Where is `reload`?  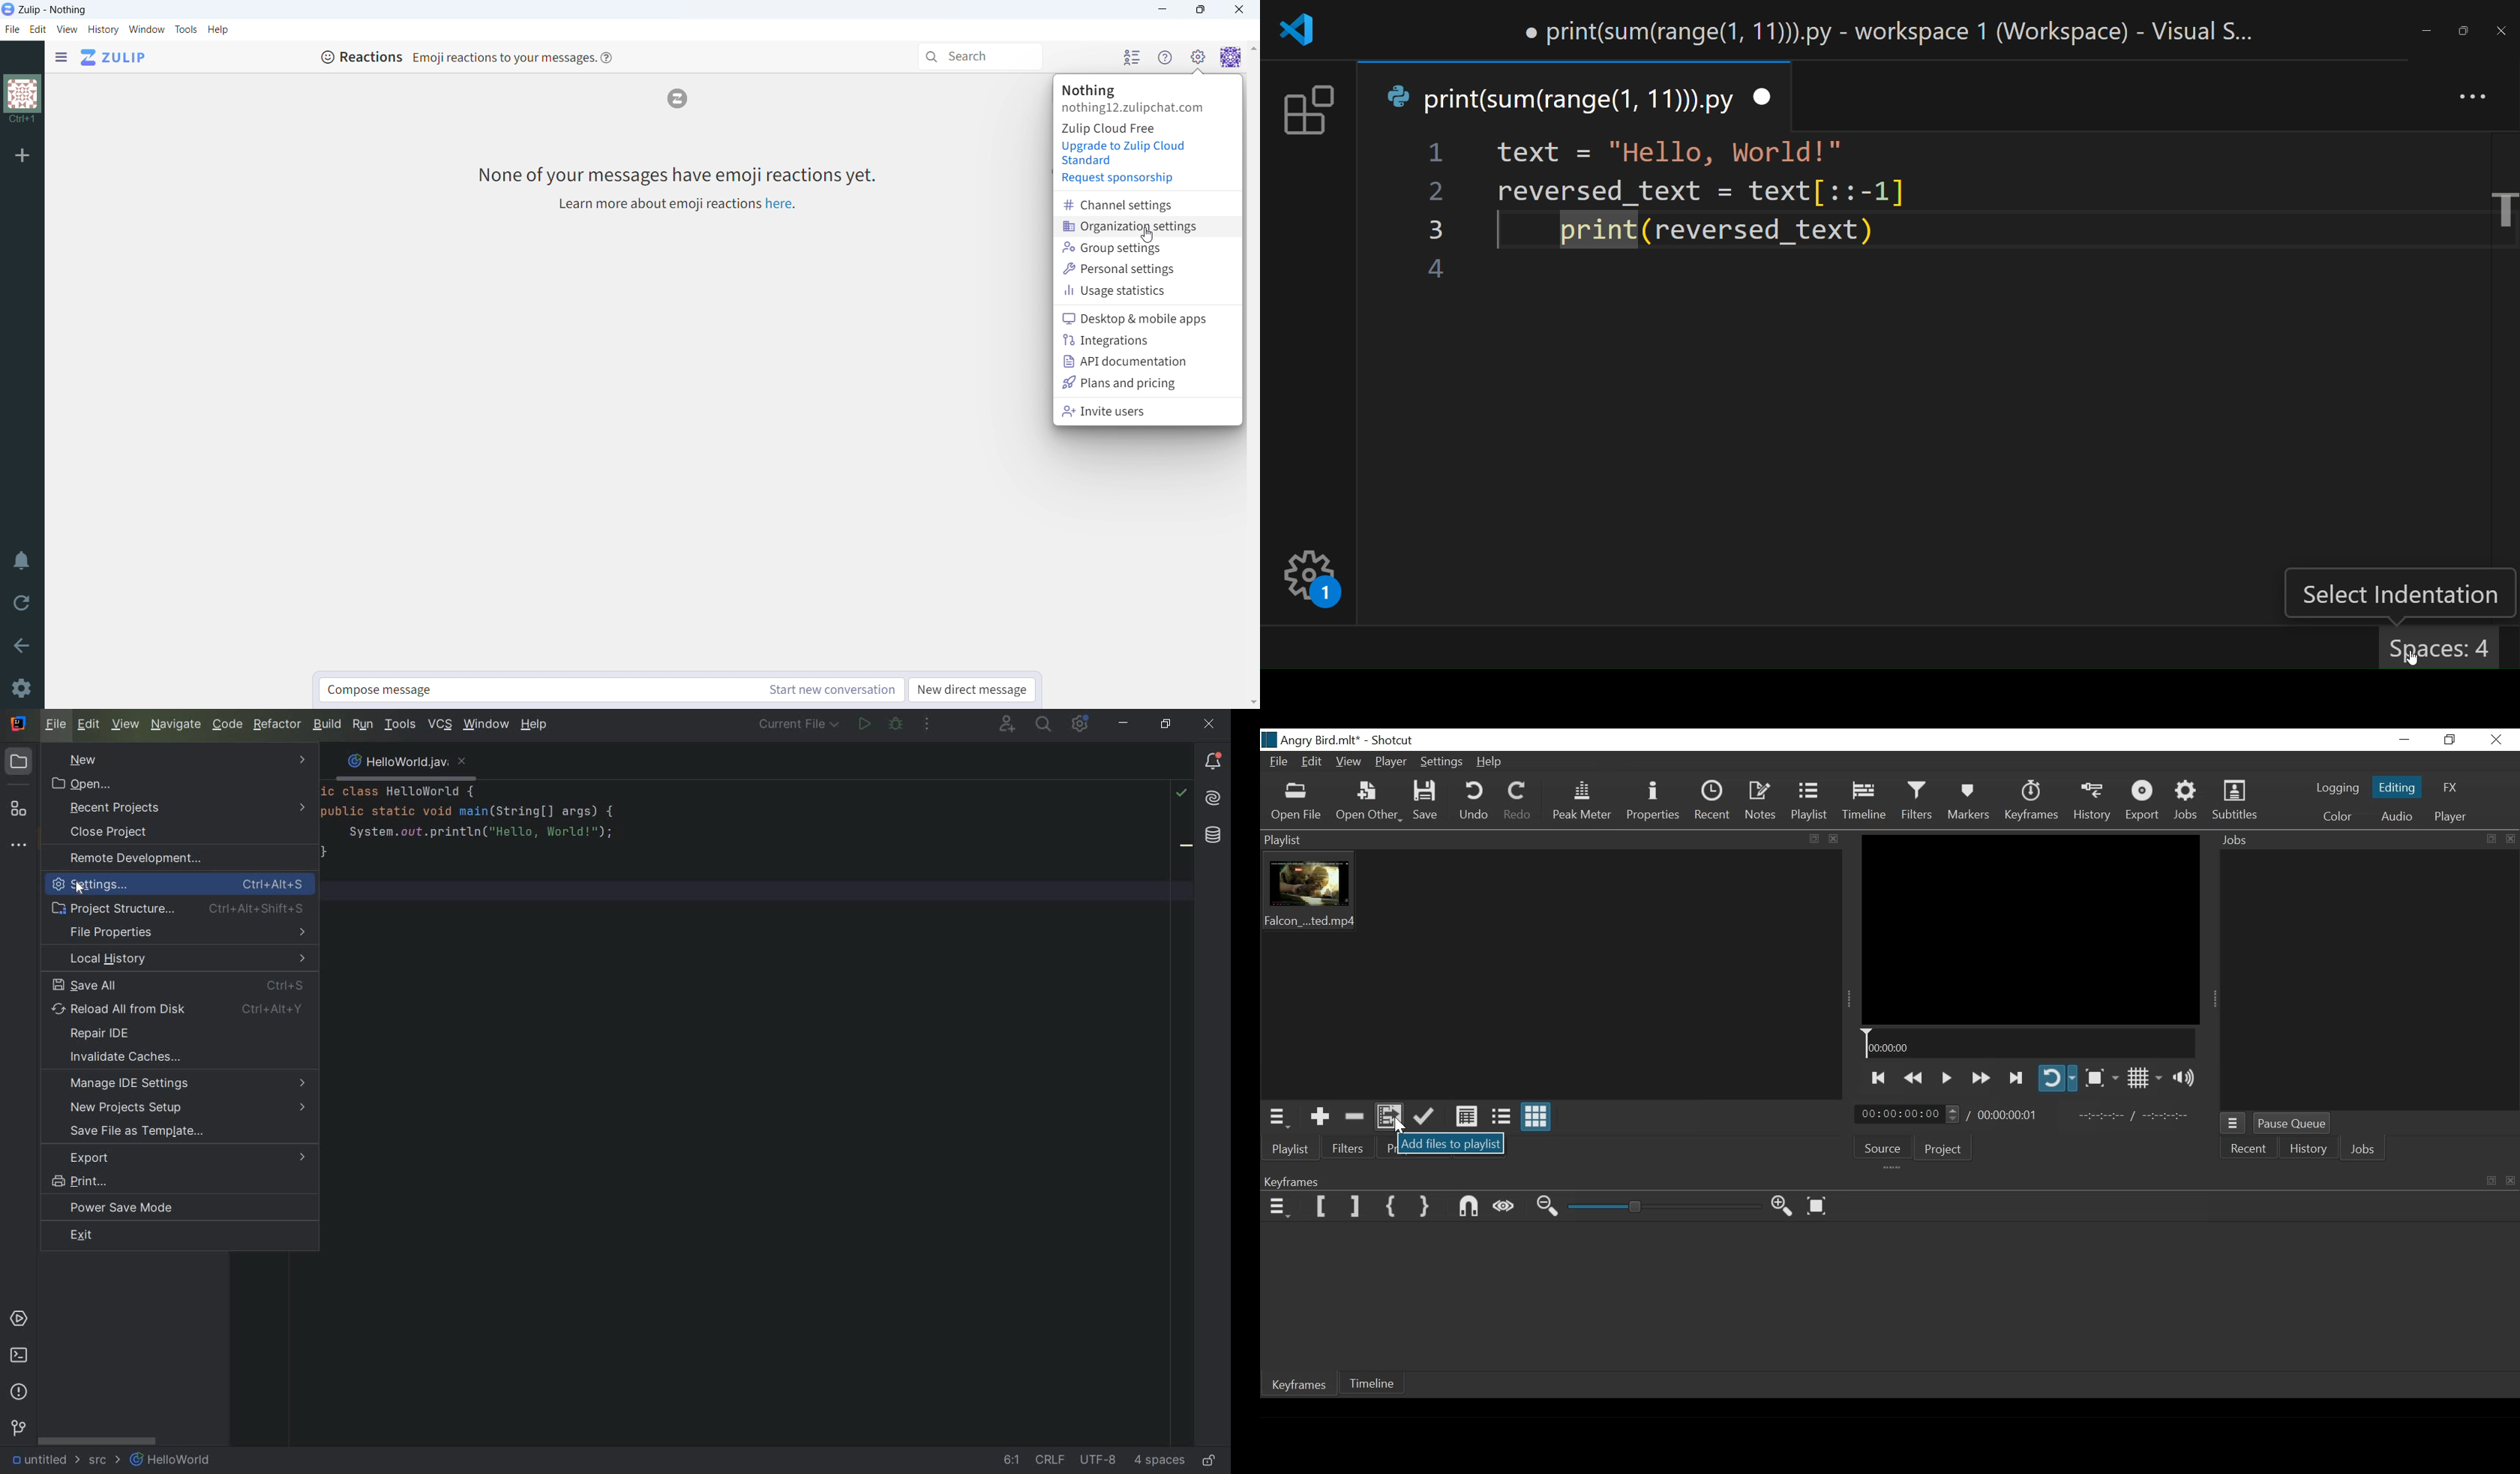
reload is located at coordinates (22, 604).